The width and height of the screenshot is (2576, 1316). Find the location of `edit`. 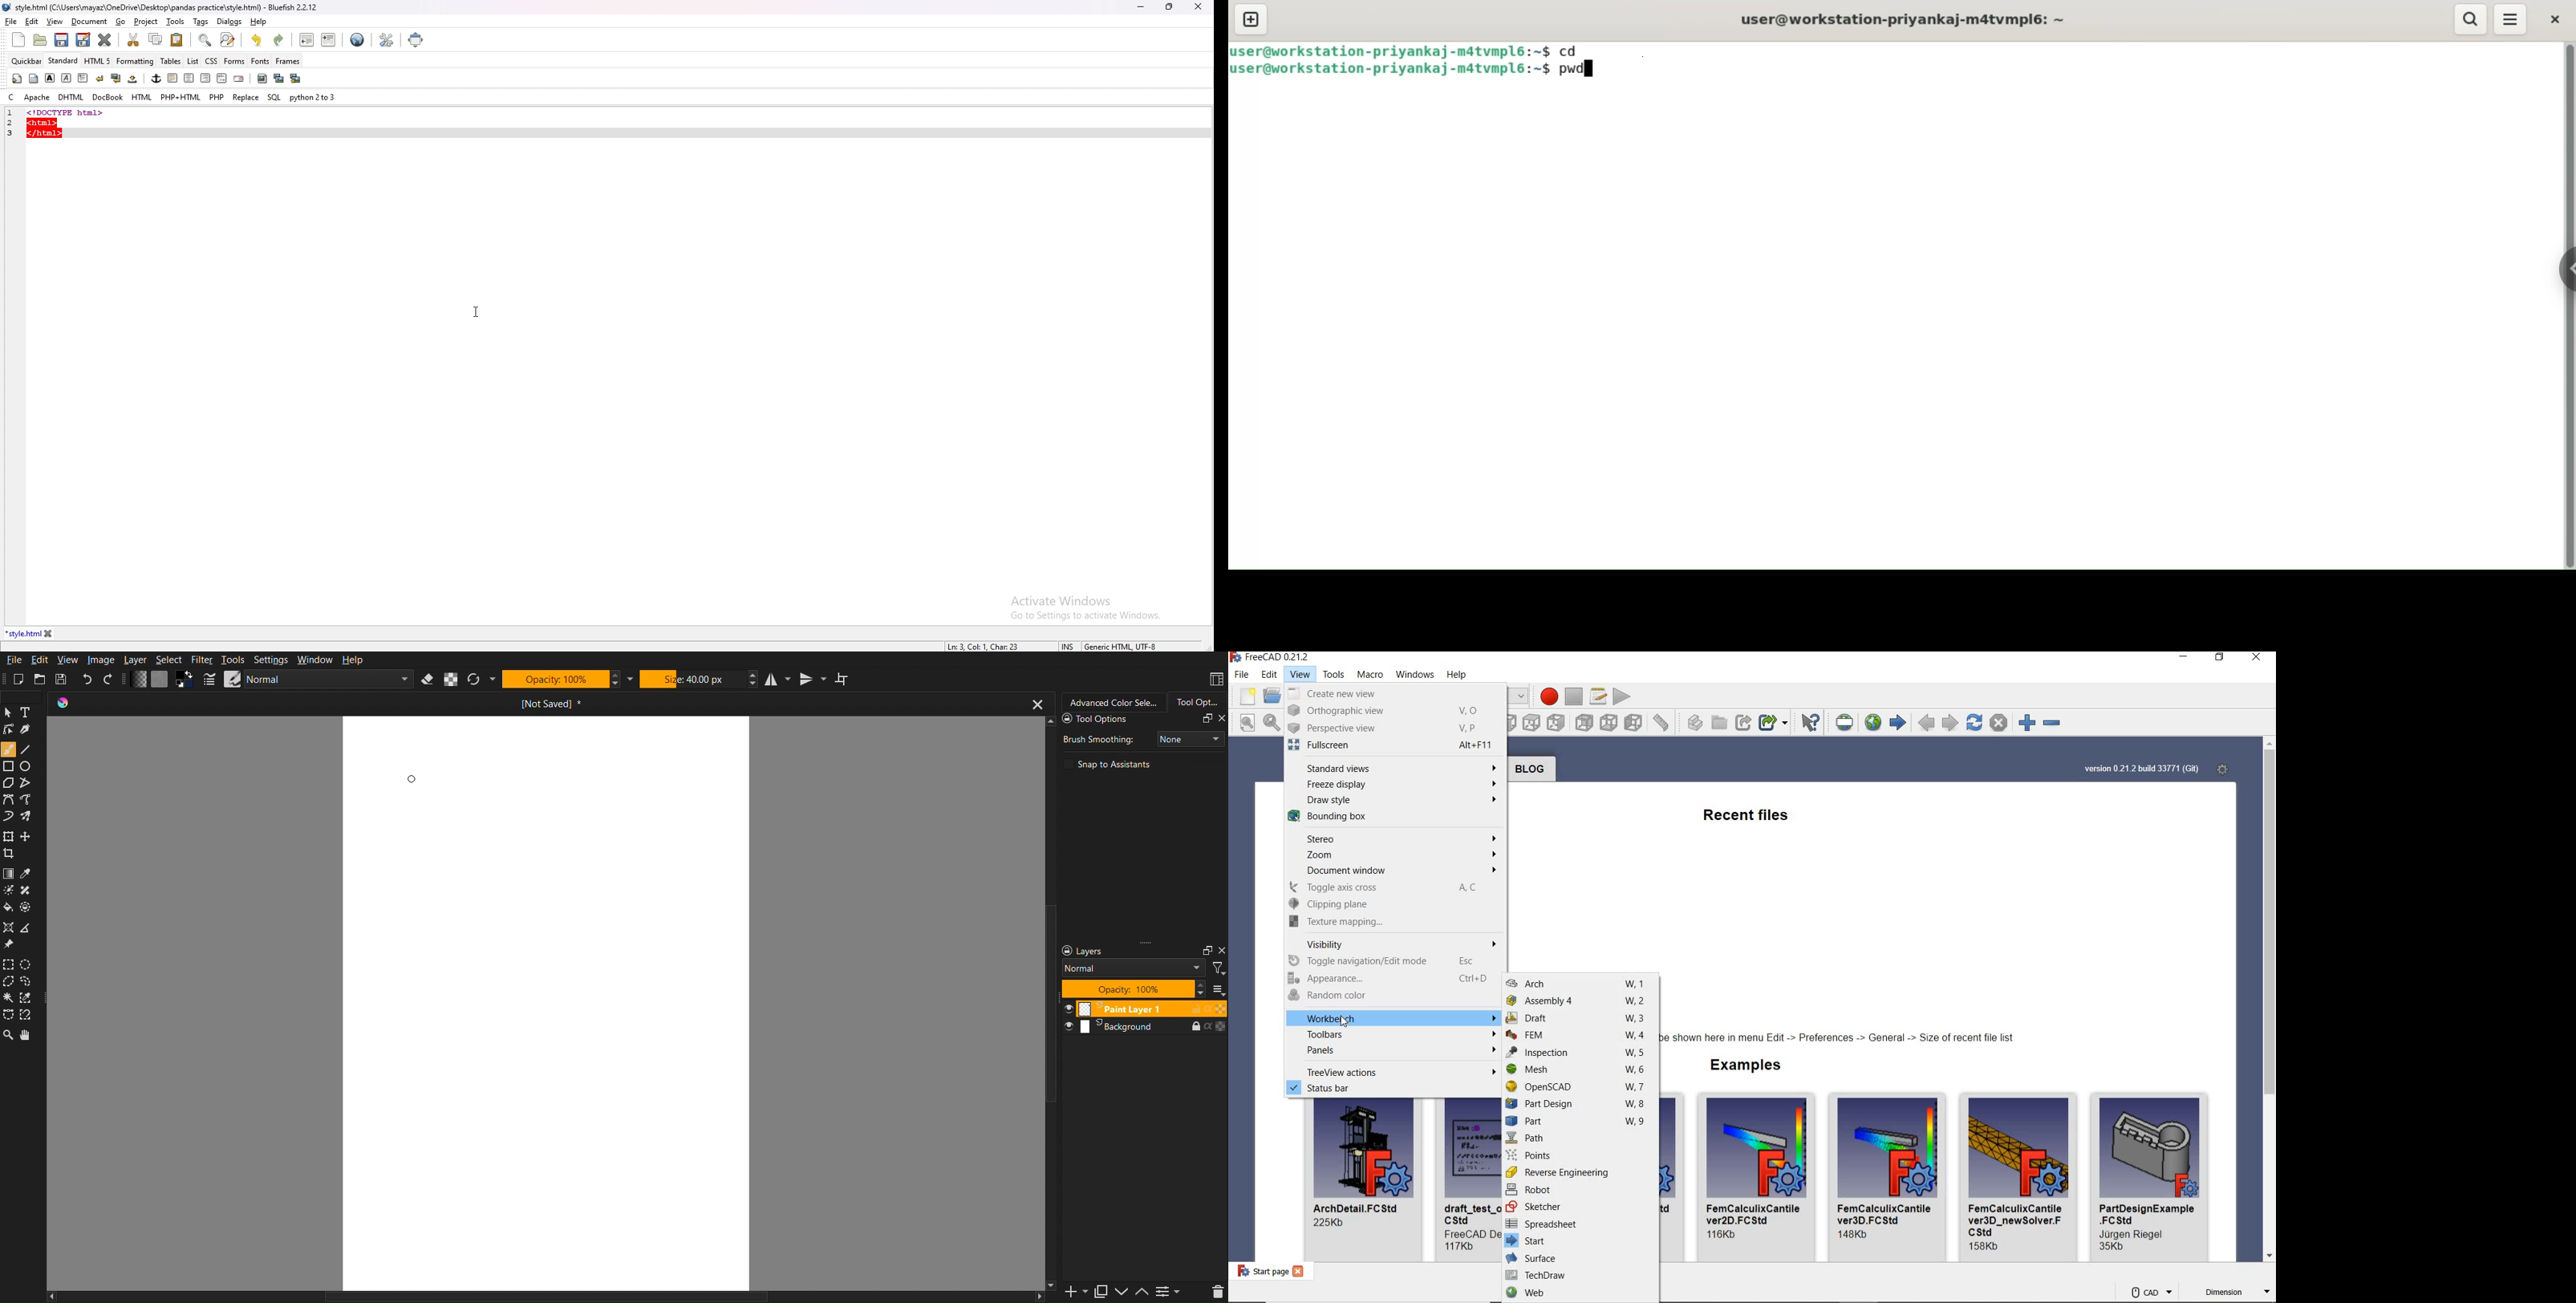

edit is located at coordinates (32, 22).